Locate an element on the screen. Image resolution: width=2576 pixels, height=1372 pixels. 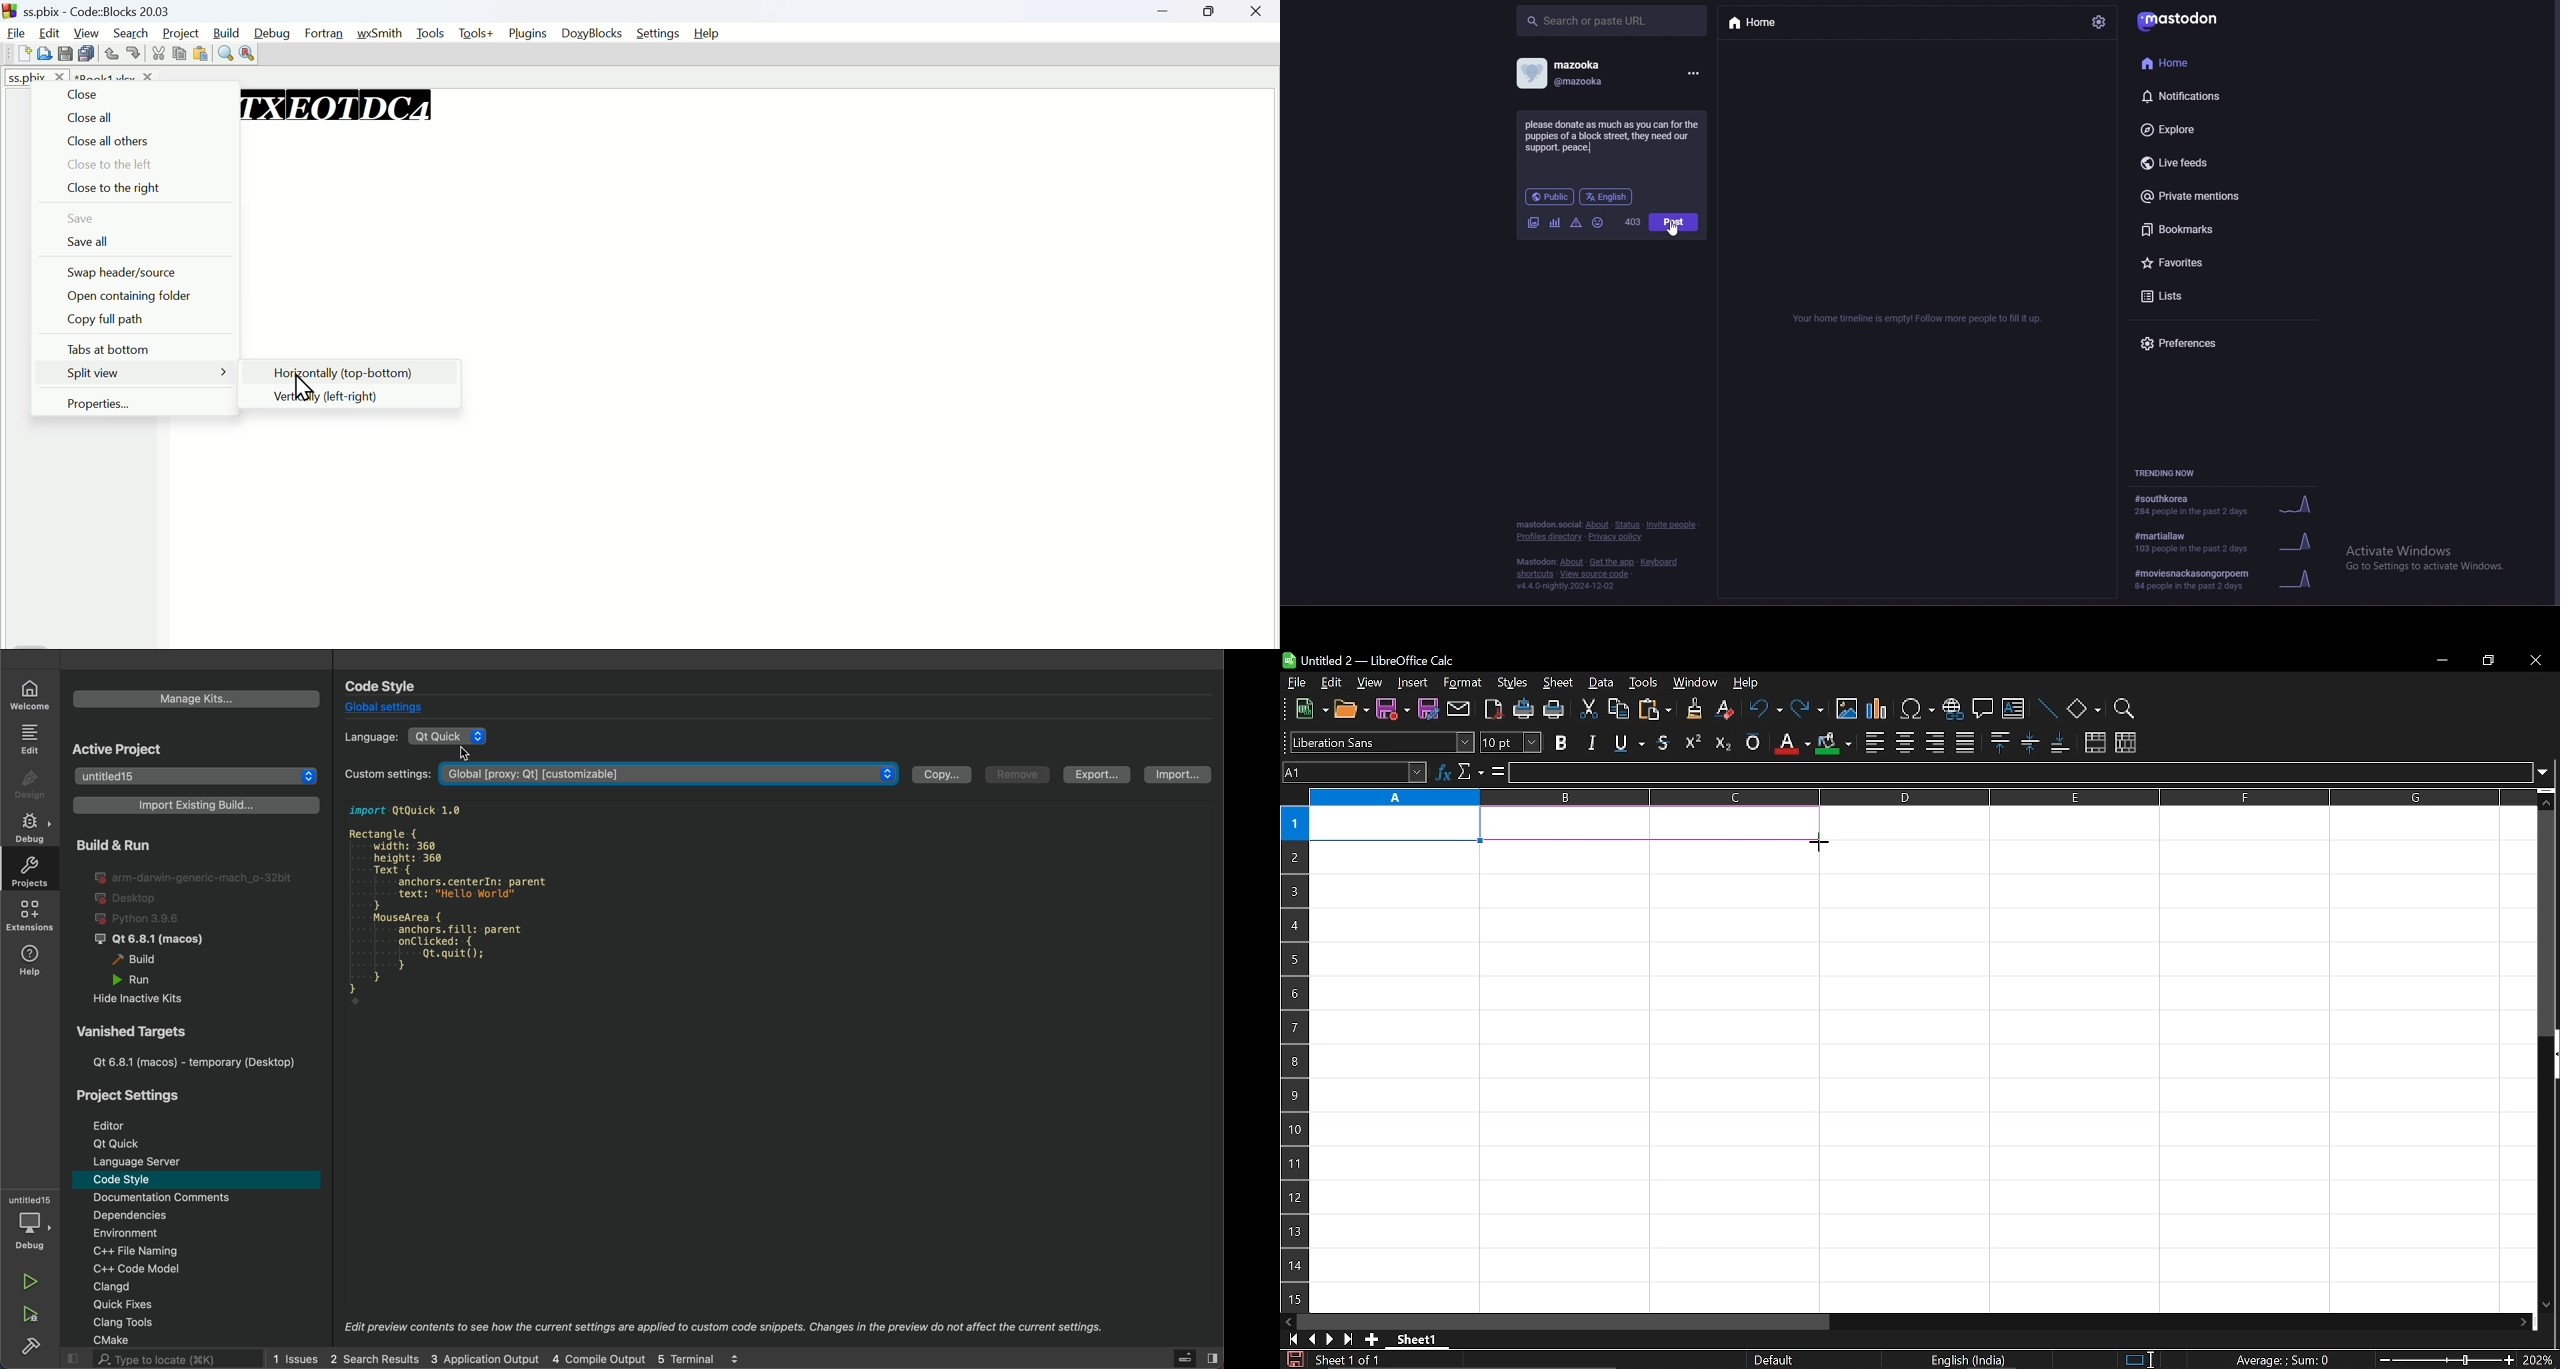
Open containing folder is located at coordinates (129, 295).